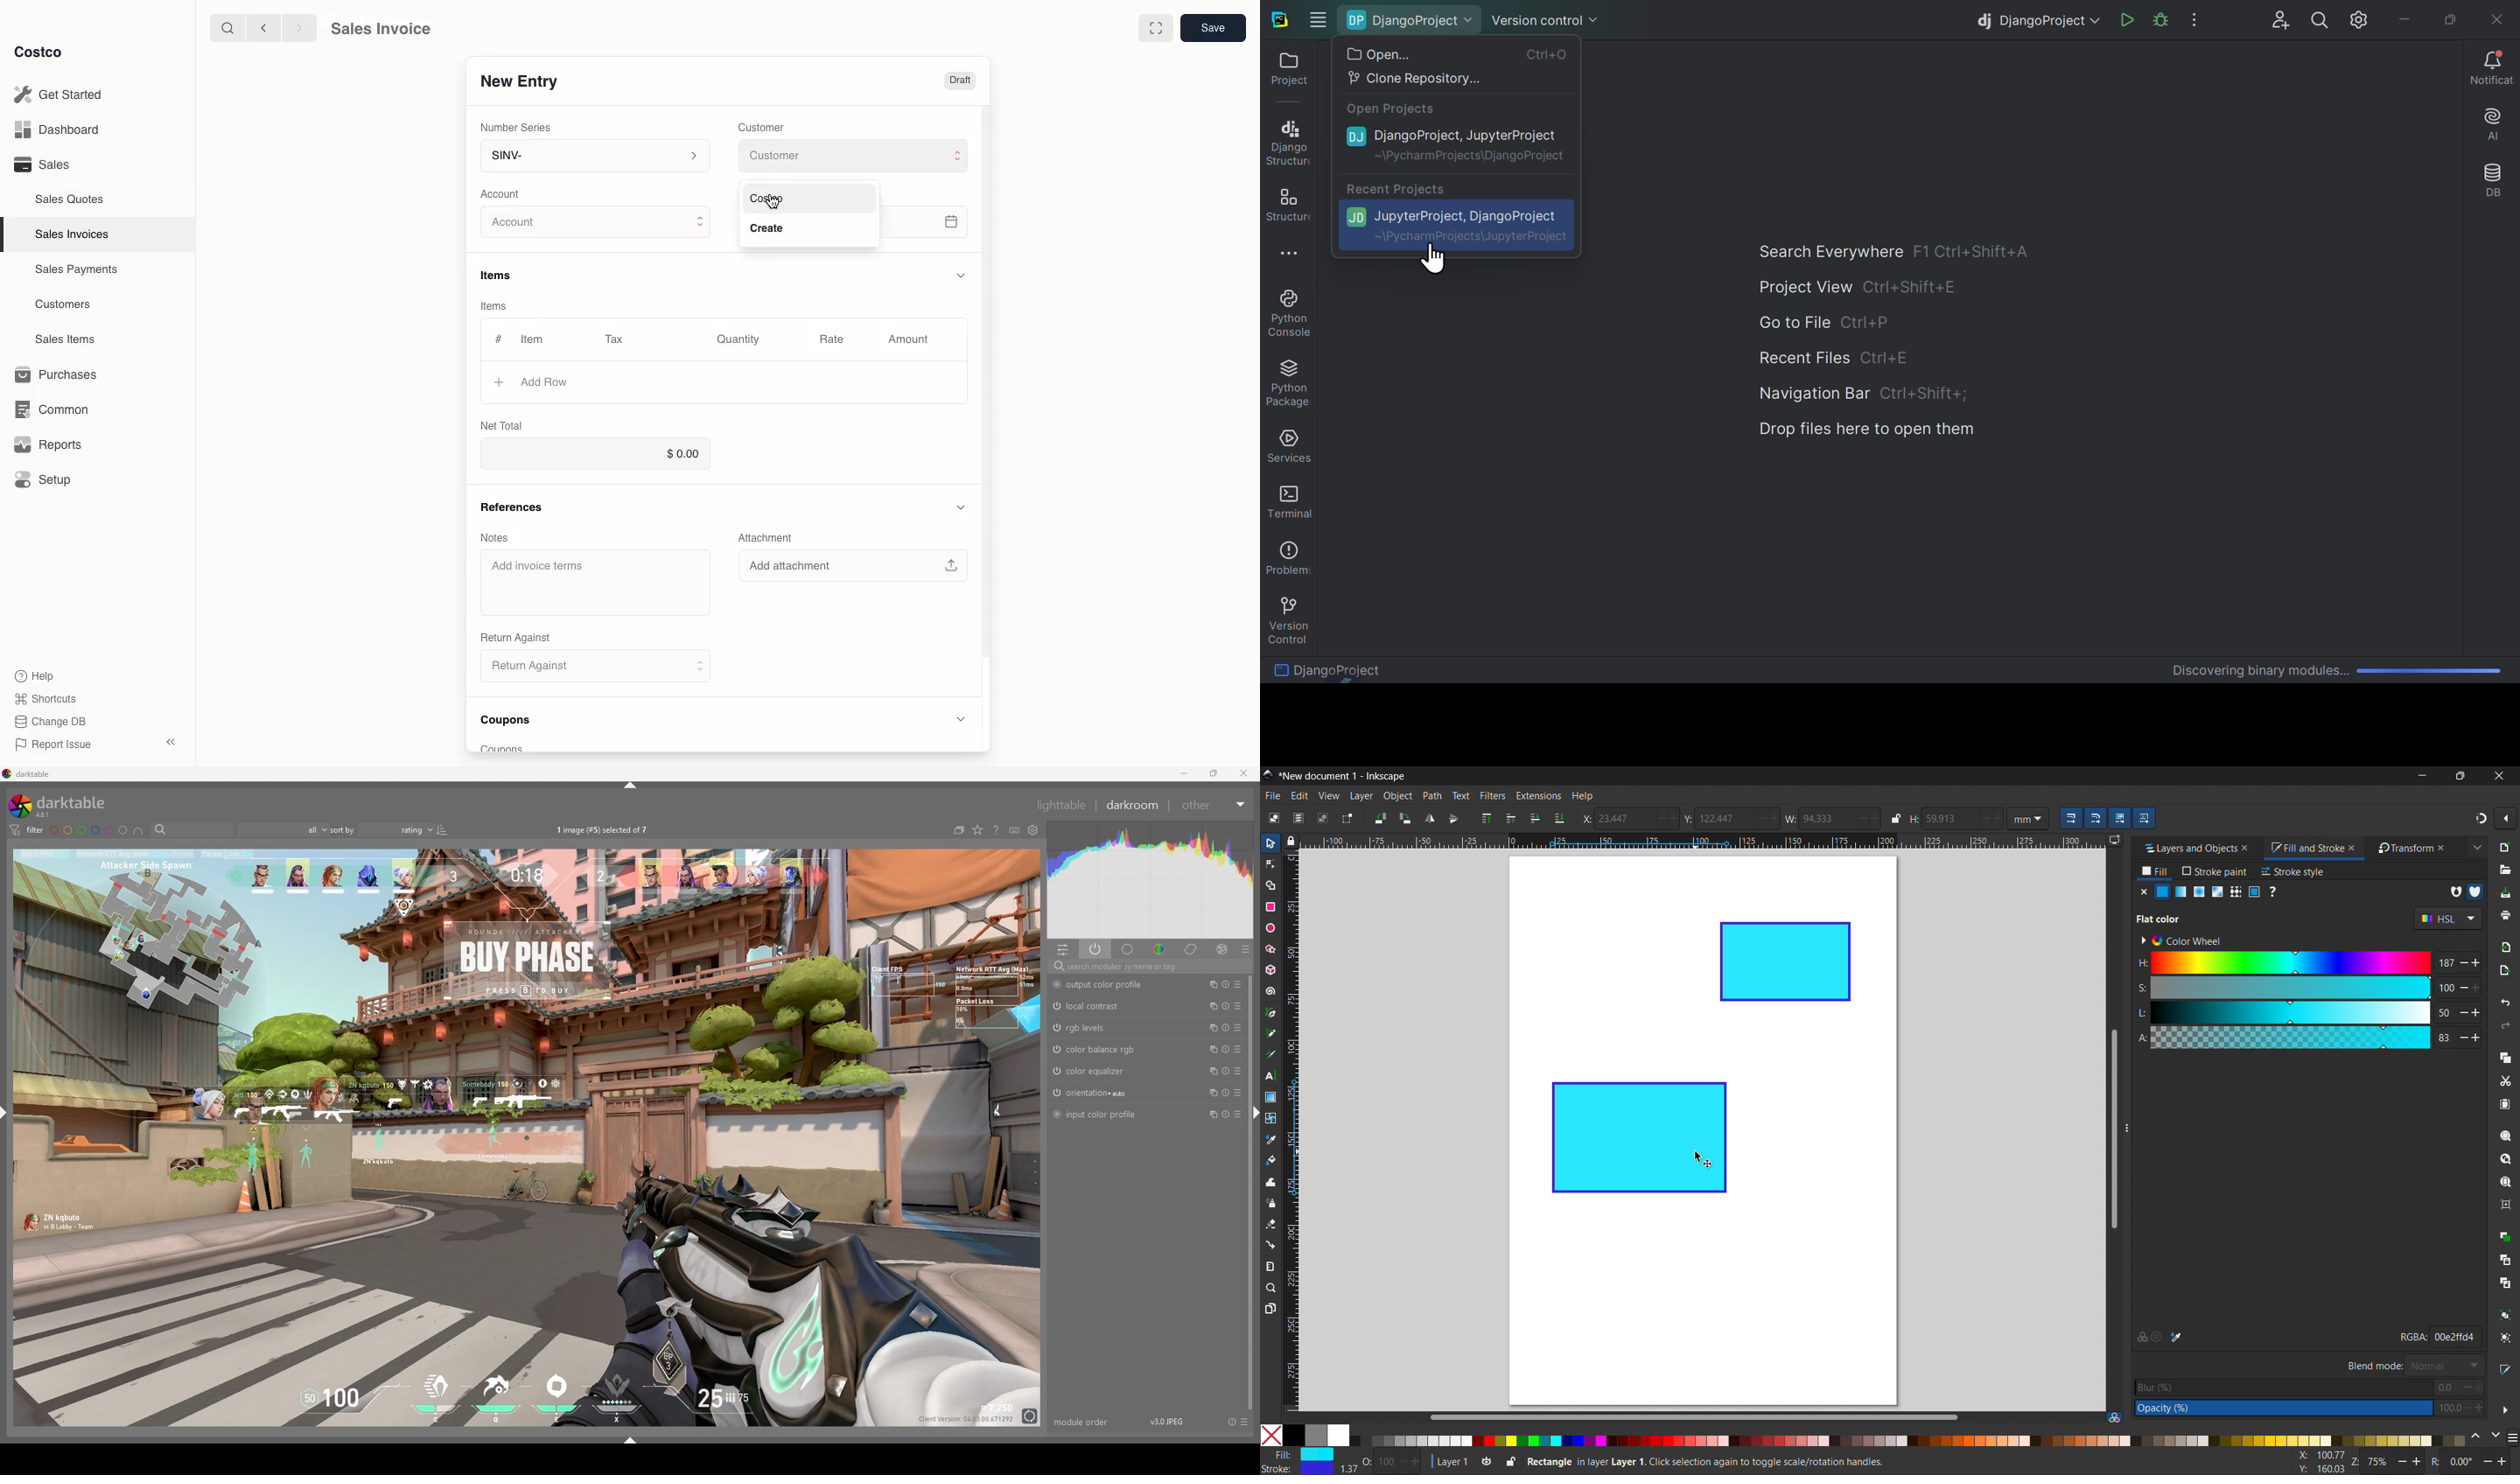 This screenshot has height=1484, width=2520. I want to click on keyboard shortcut, so click(1015, 830).